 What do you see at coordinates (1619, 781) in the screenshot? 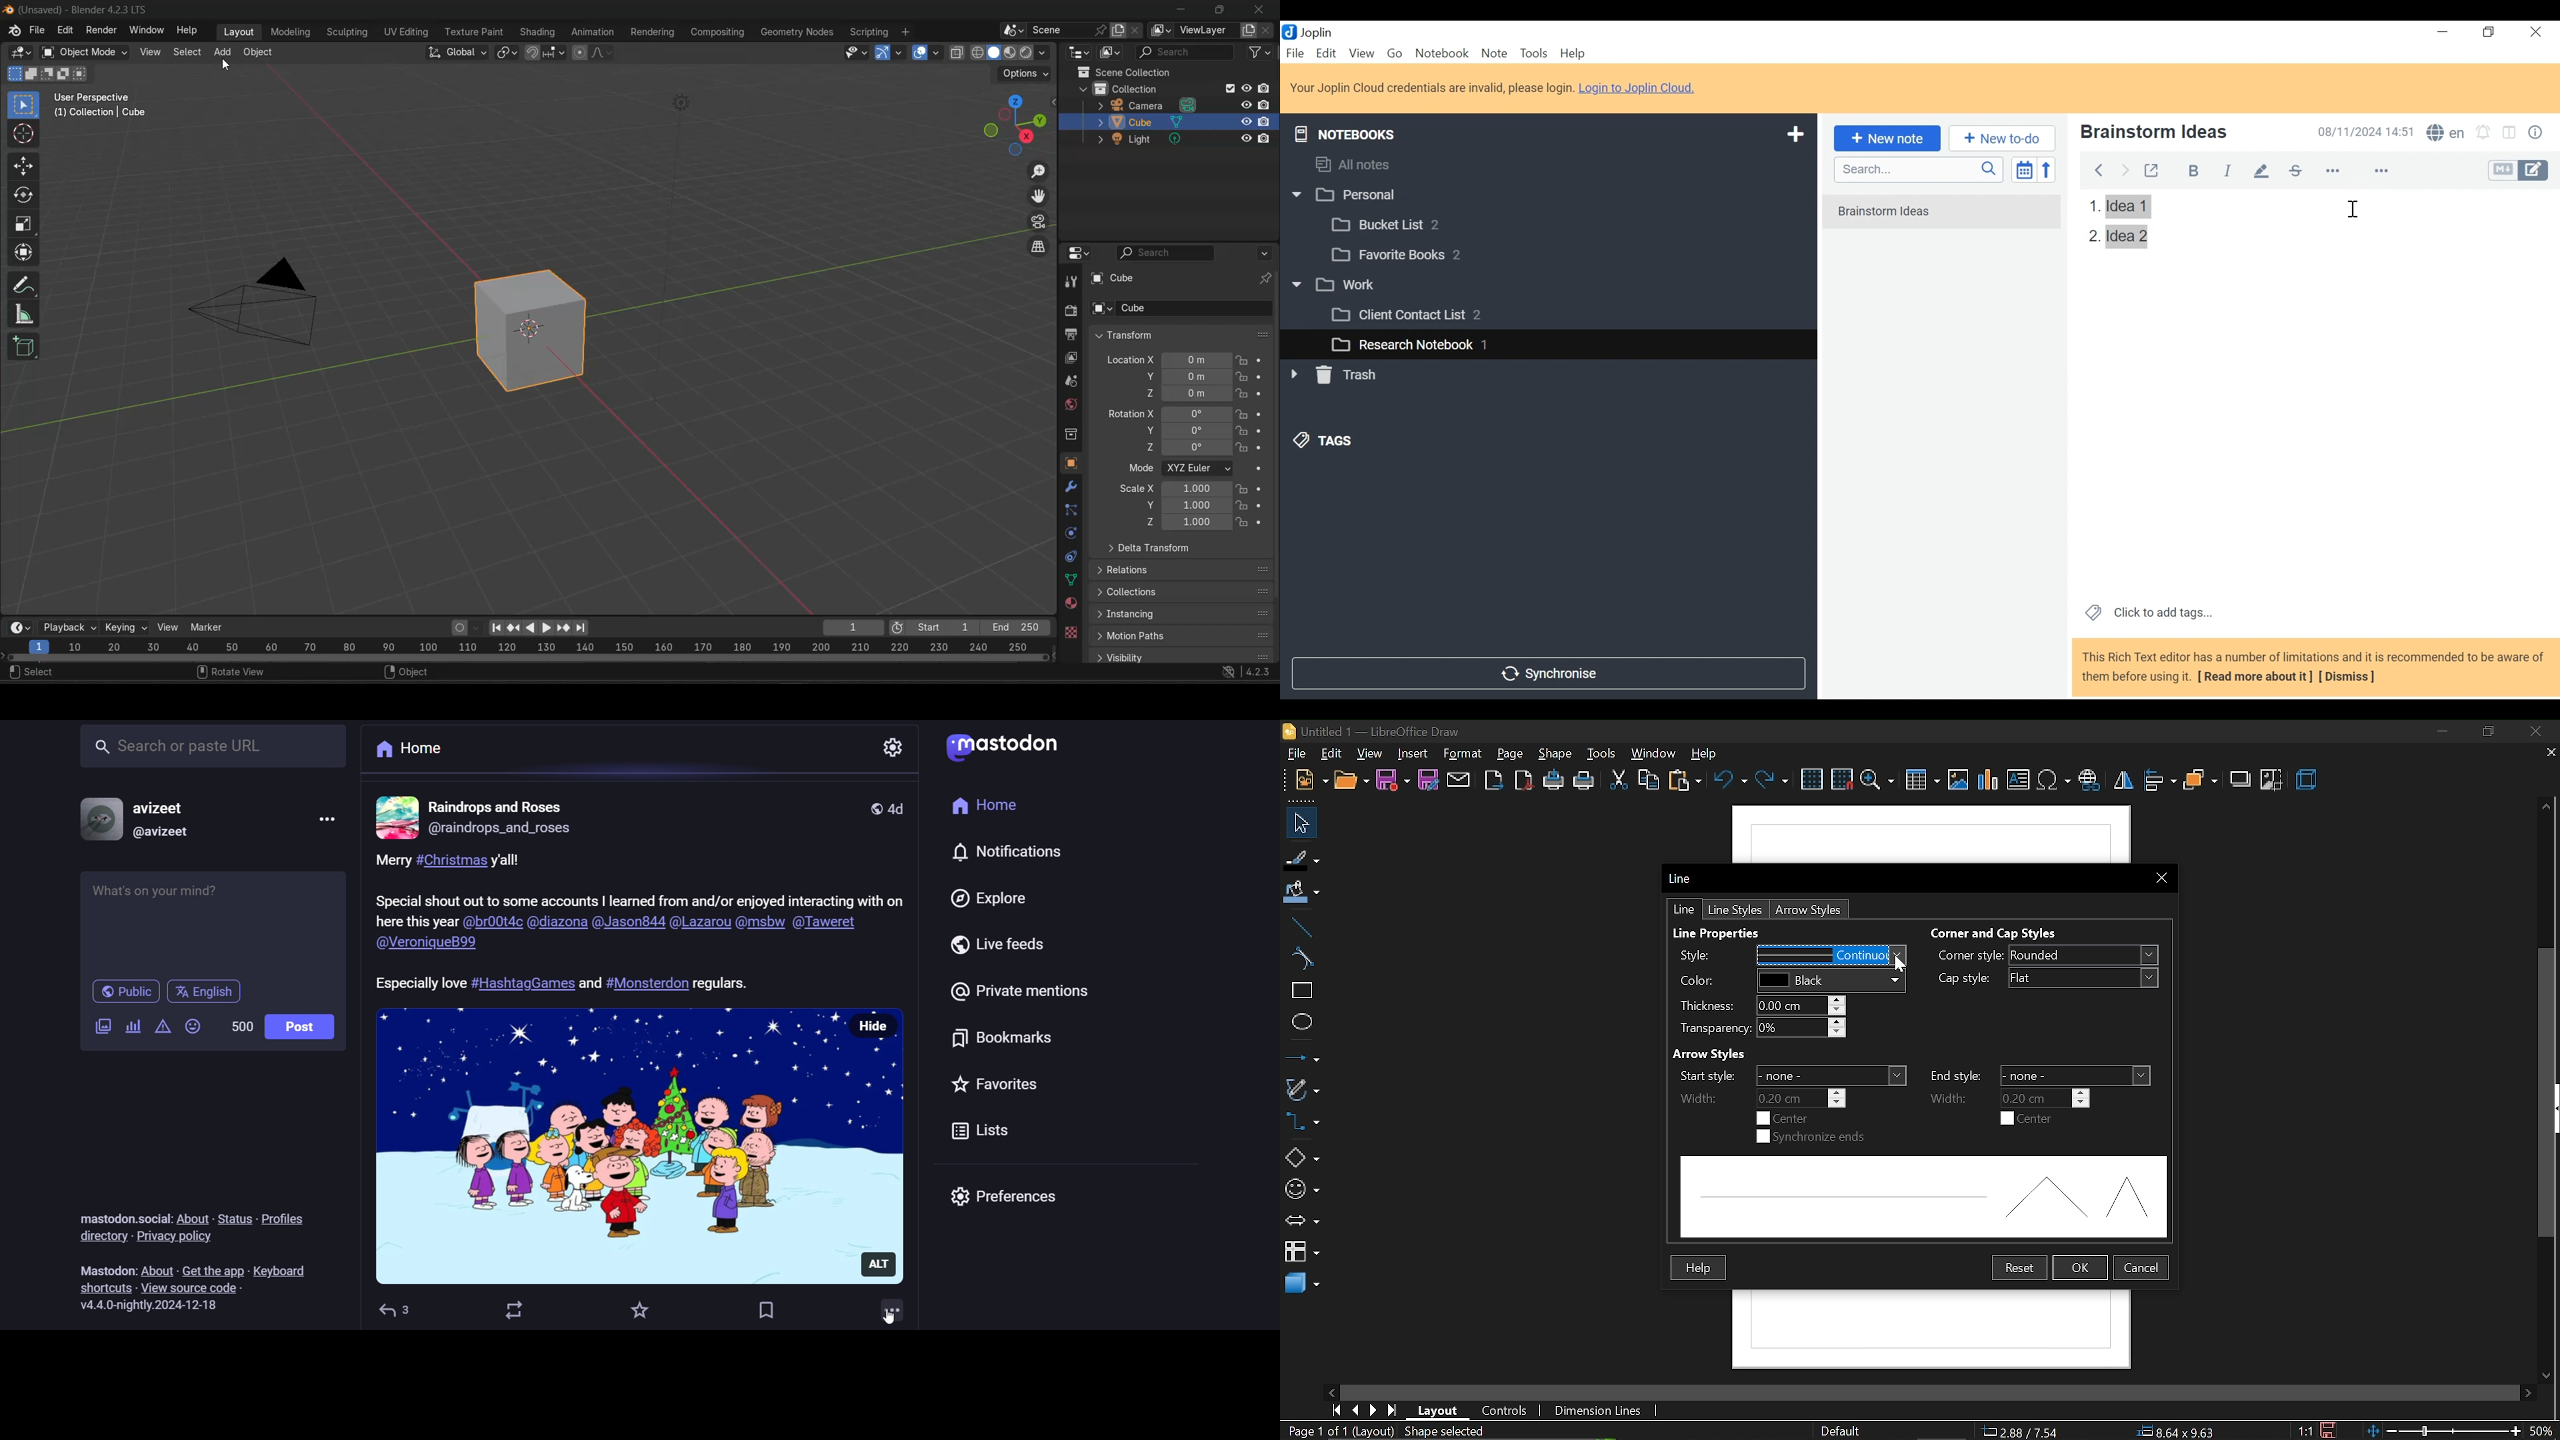
I see `cut ` at bounding box center [1619, 781].